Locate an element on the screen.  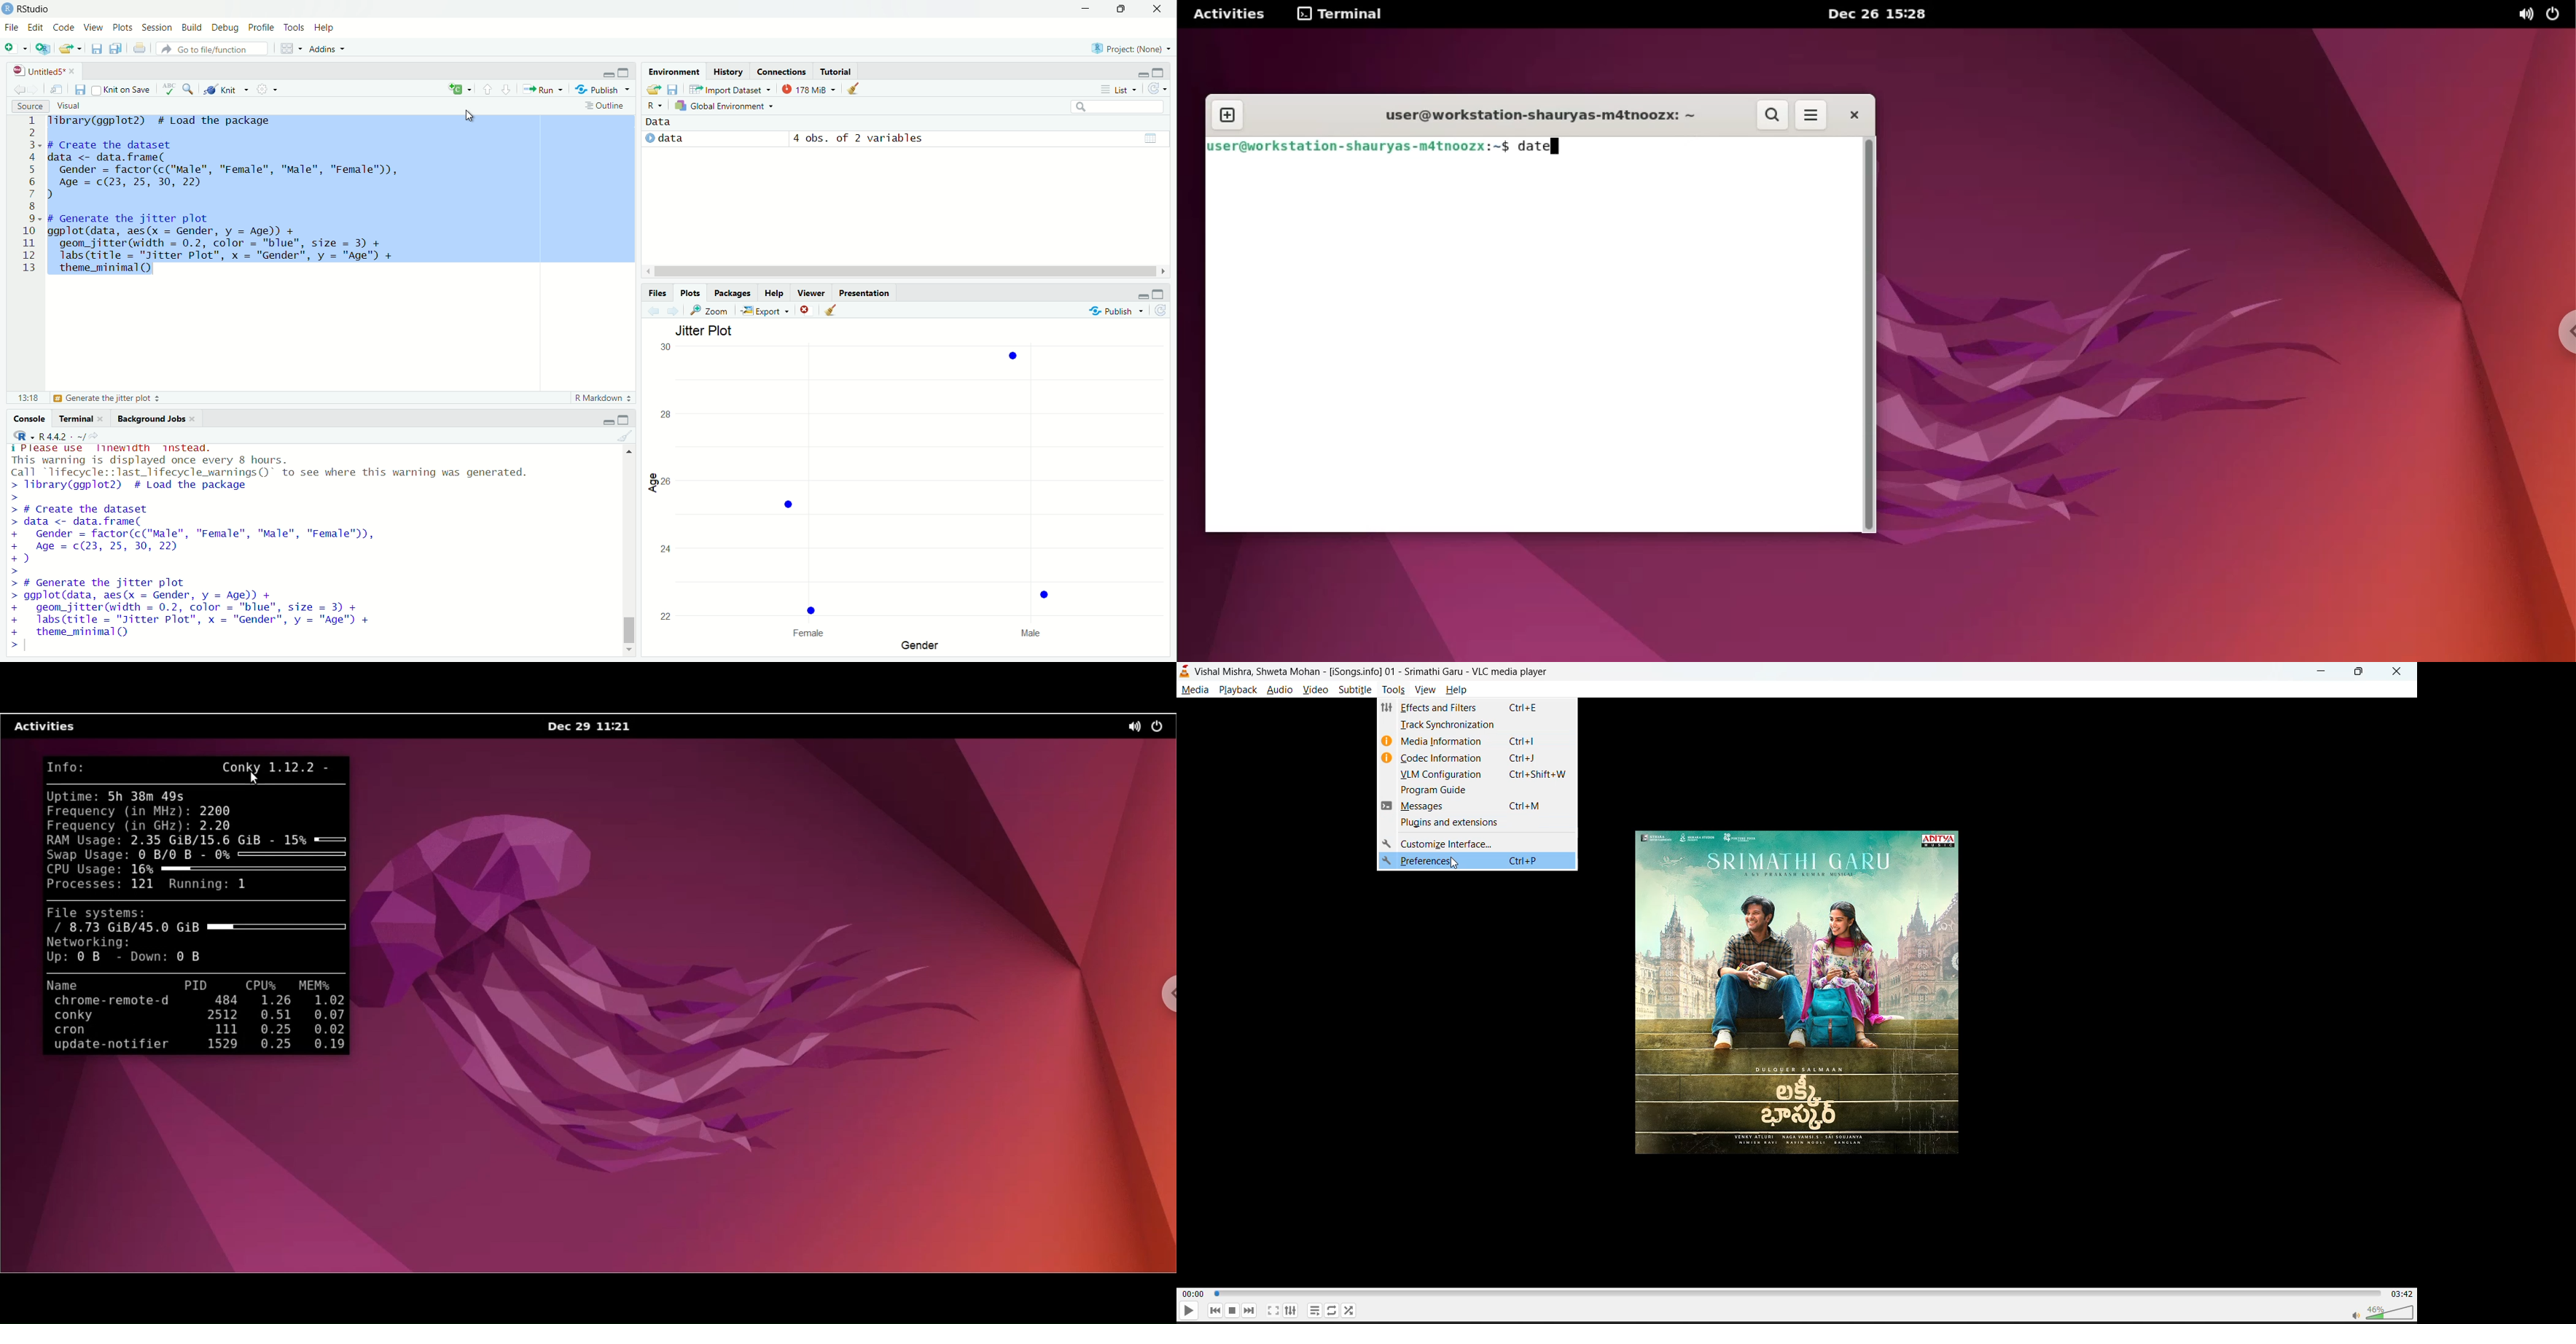
maximize is located at coordinates (1166, 72).